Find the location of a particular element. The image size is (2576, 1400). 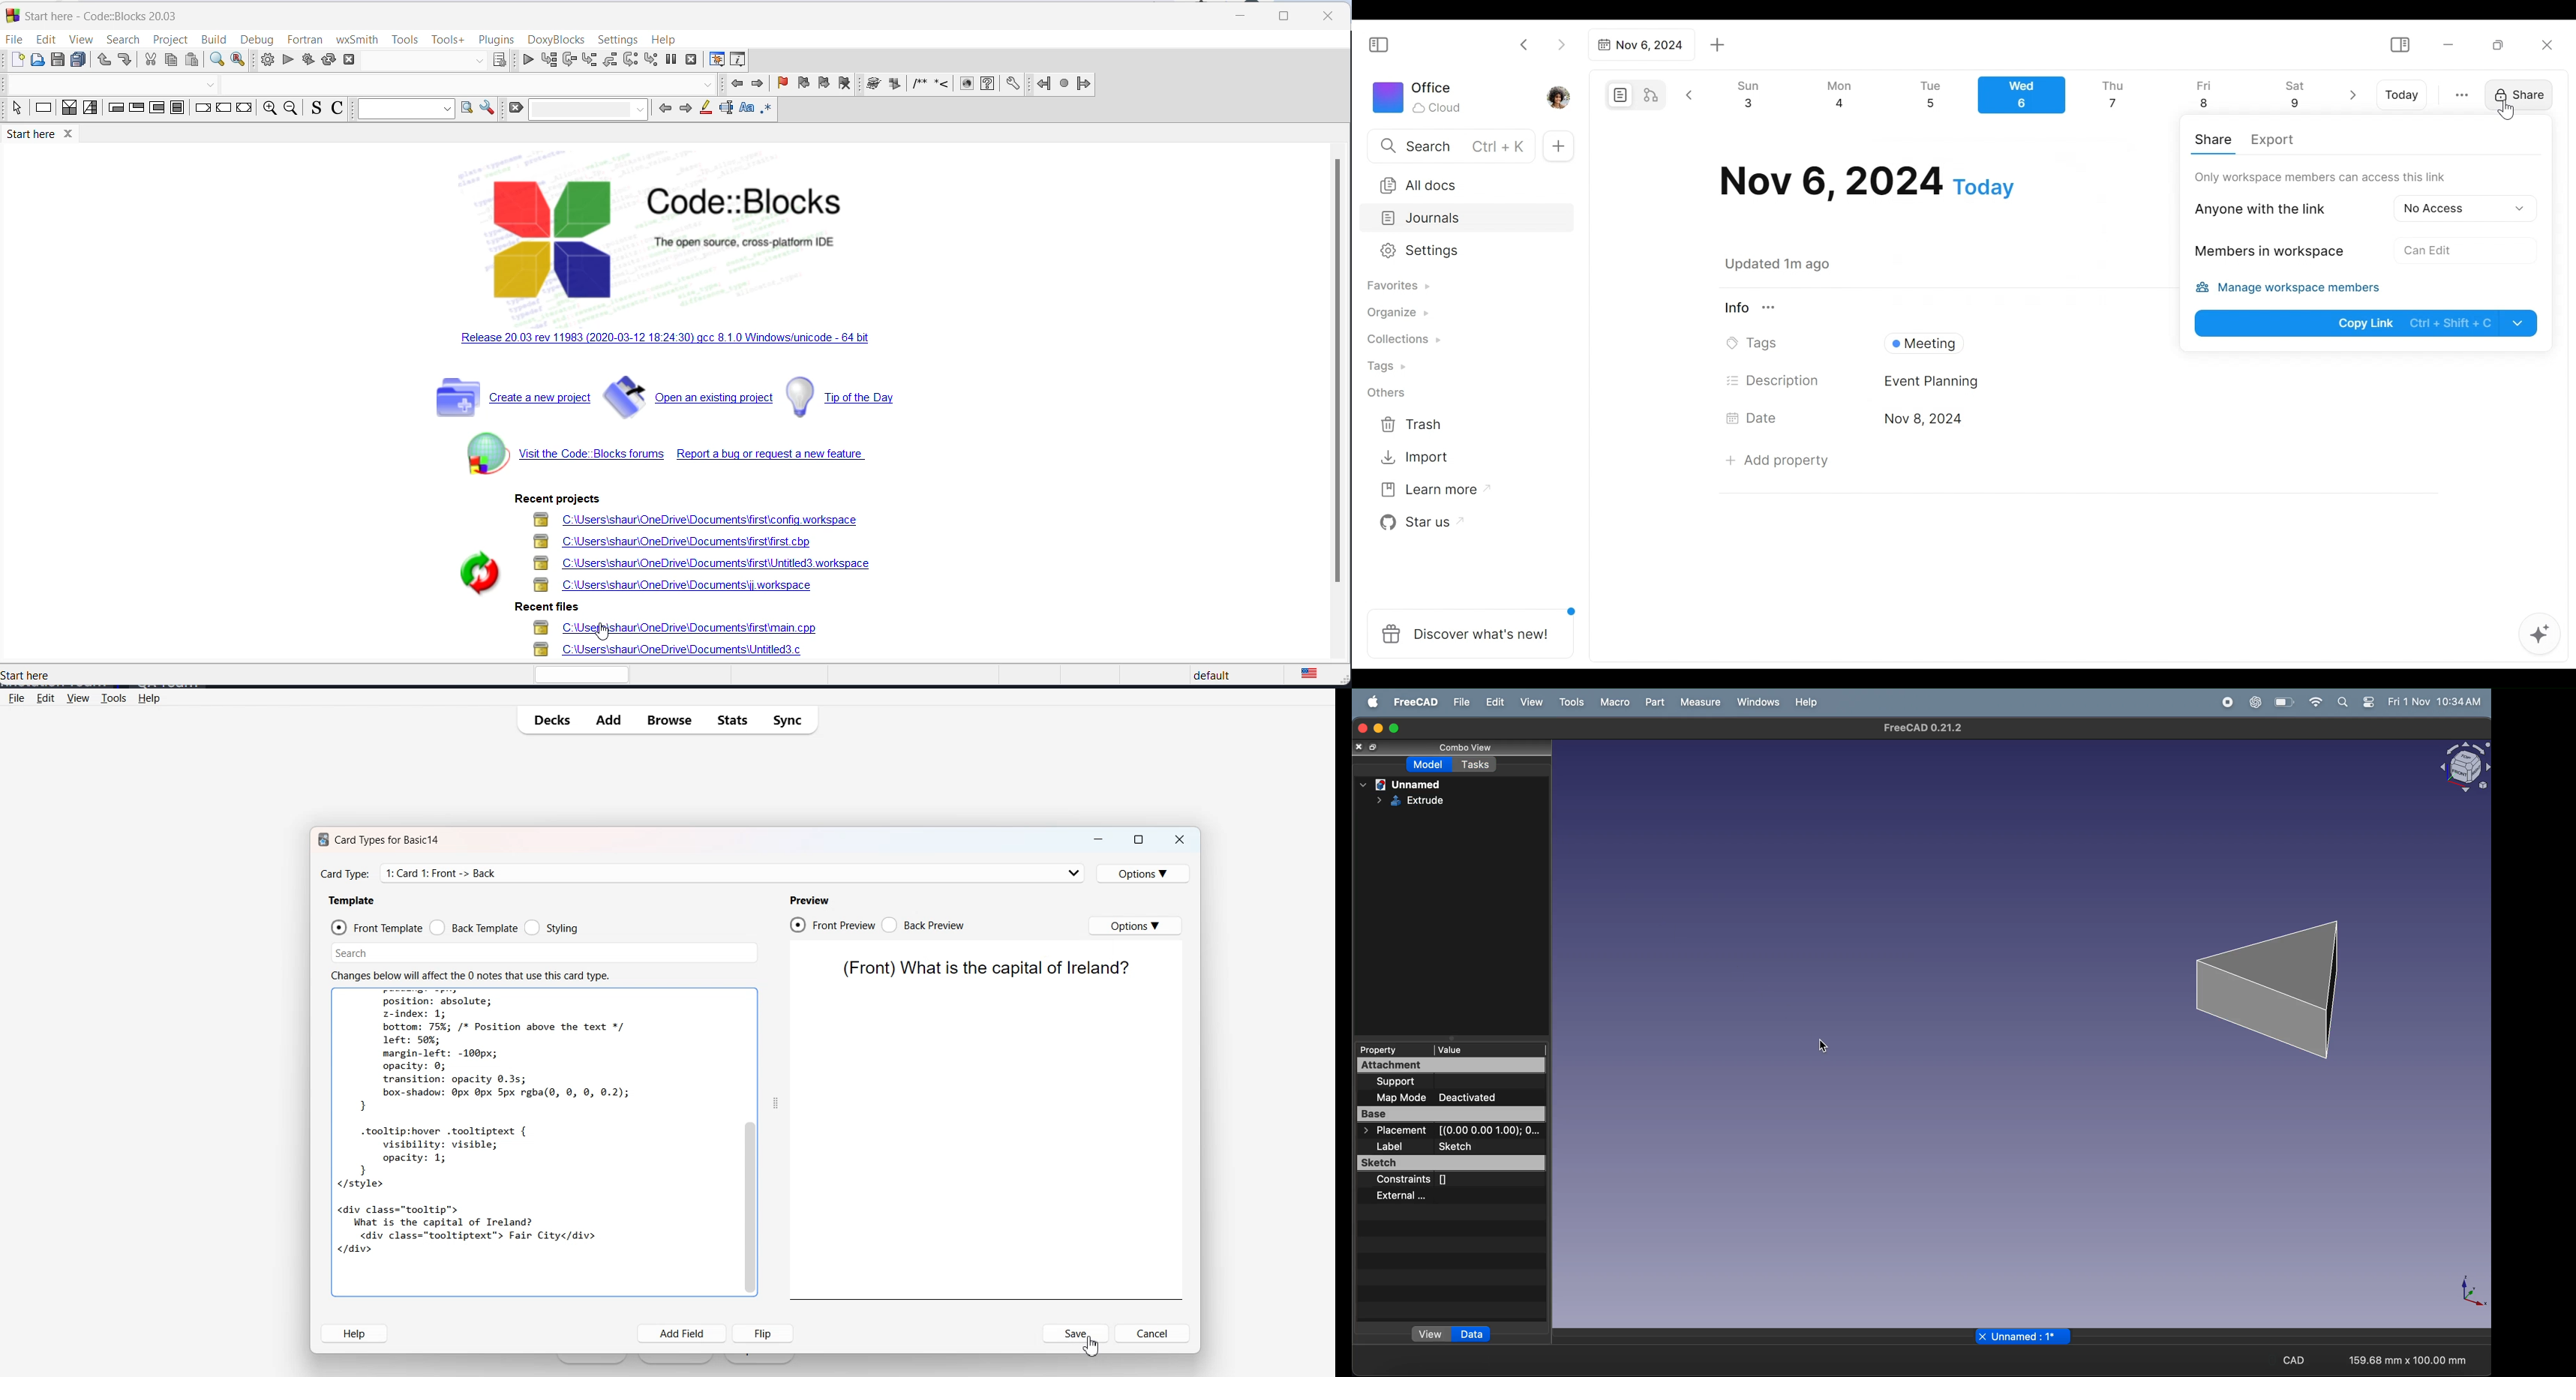

SHOW TARGET DIALOG is located at coordinates (498, 61).